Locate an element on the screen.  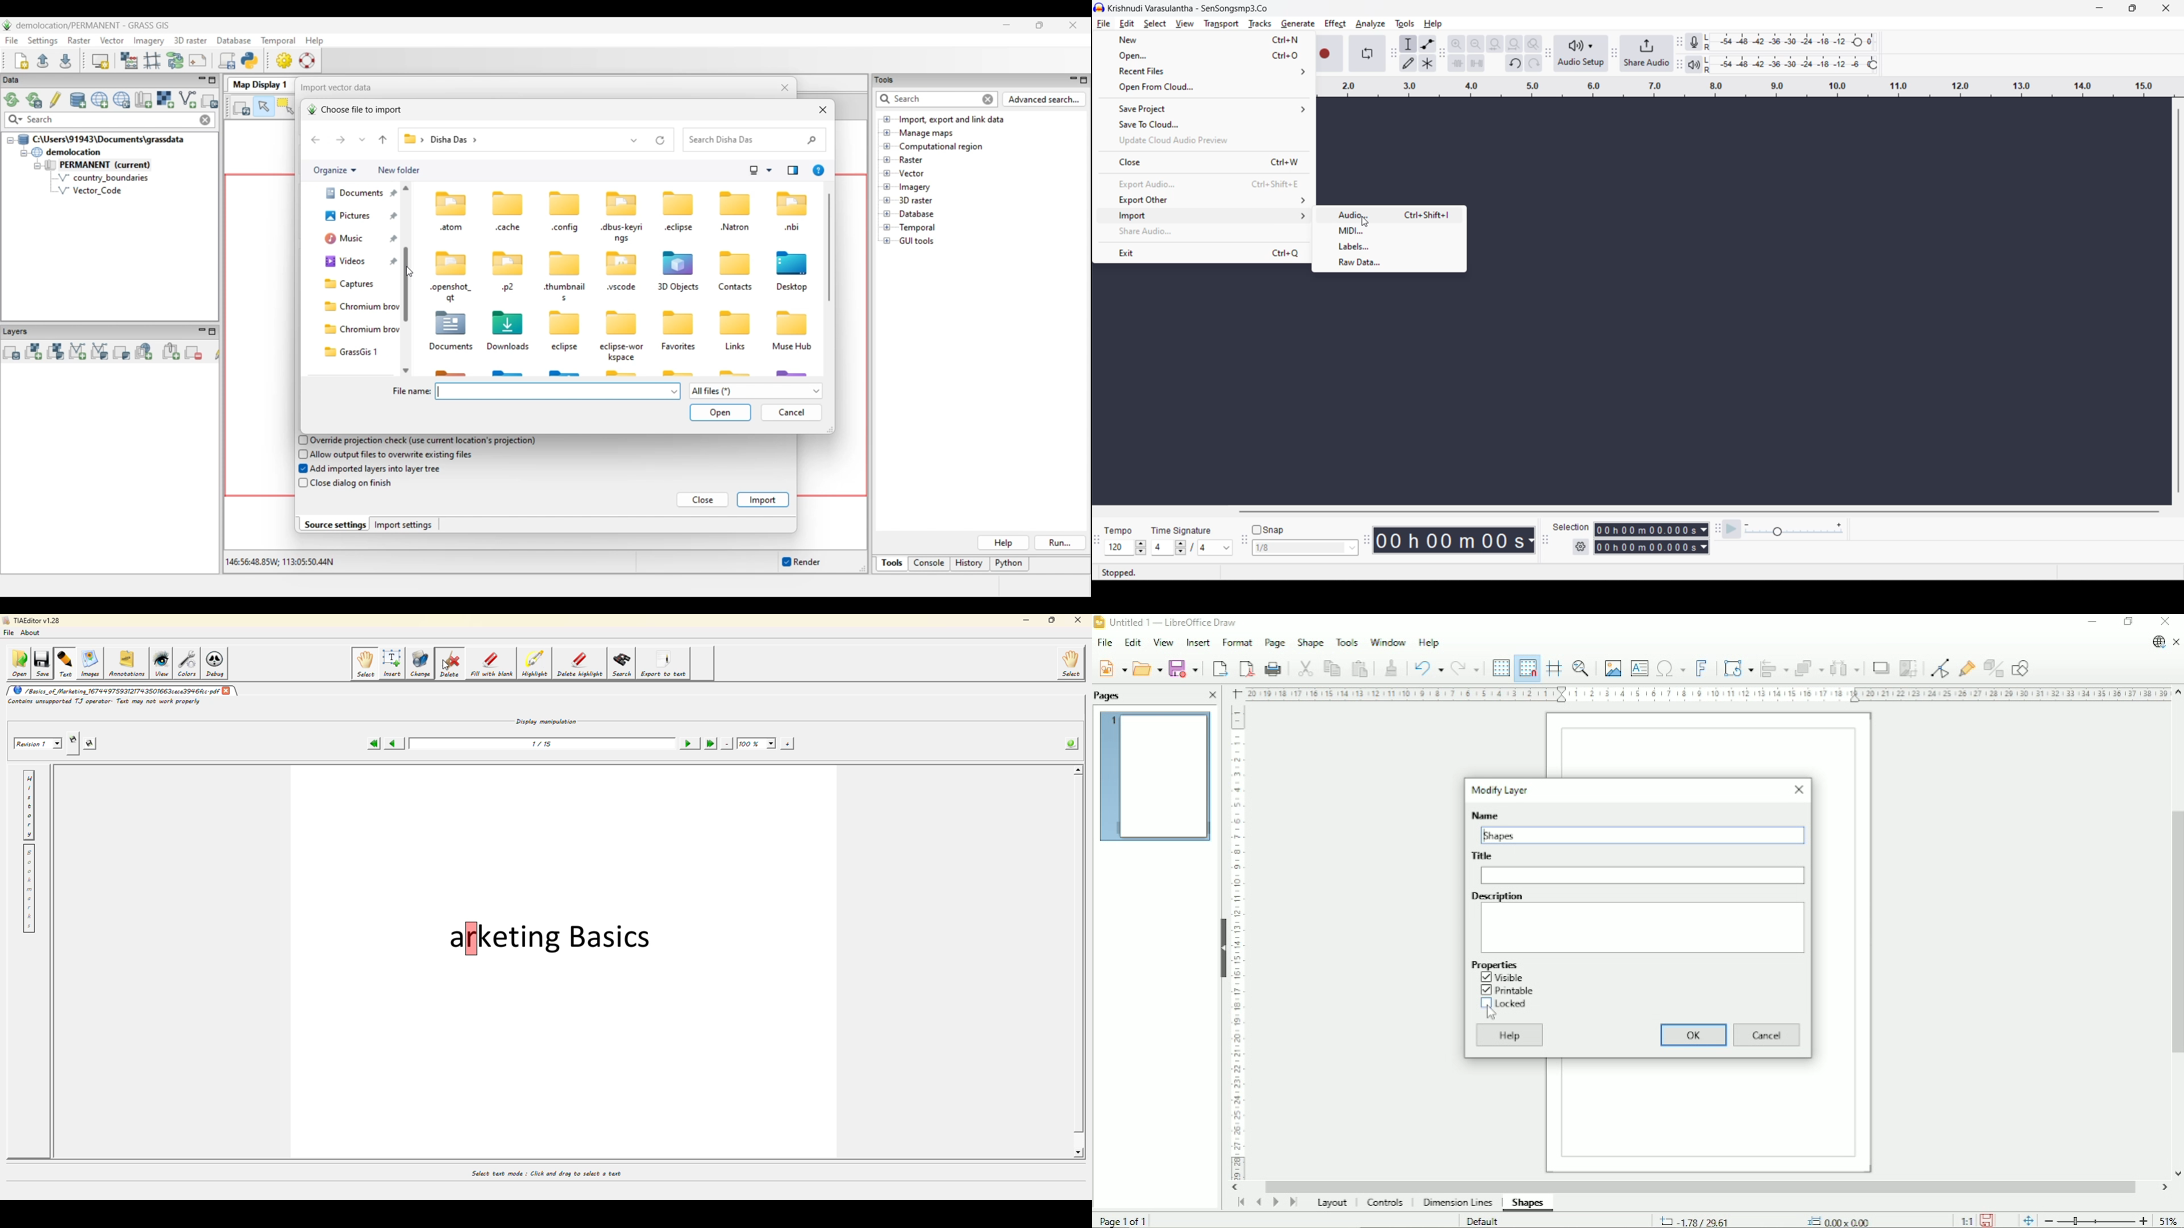
envelope tool is located at coordinates (1430, 44).